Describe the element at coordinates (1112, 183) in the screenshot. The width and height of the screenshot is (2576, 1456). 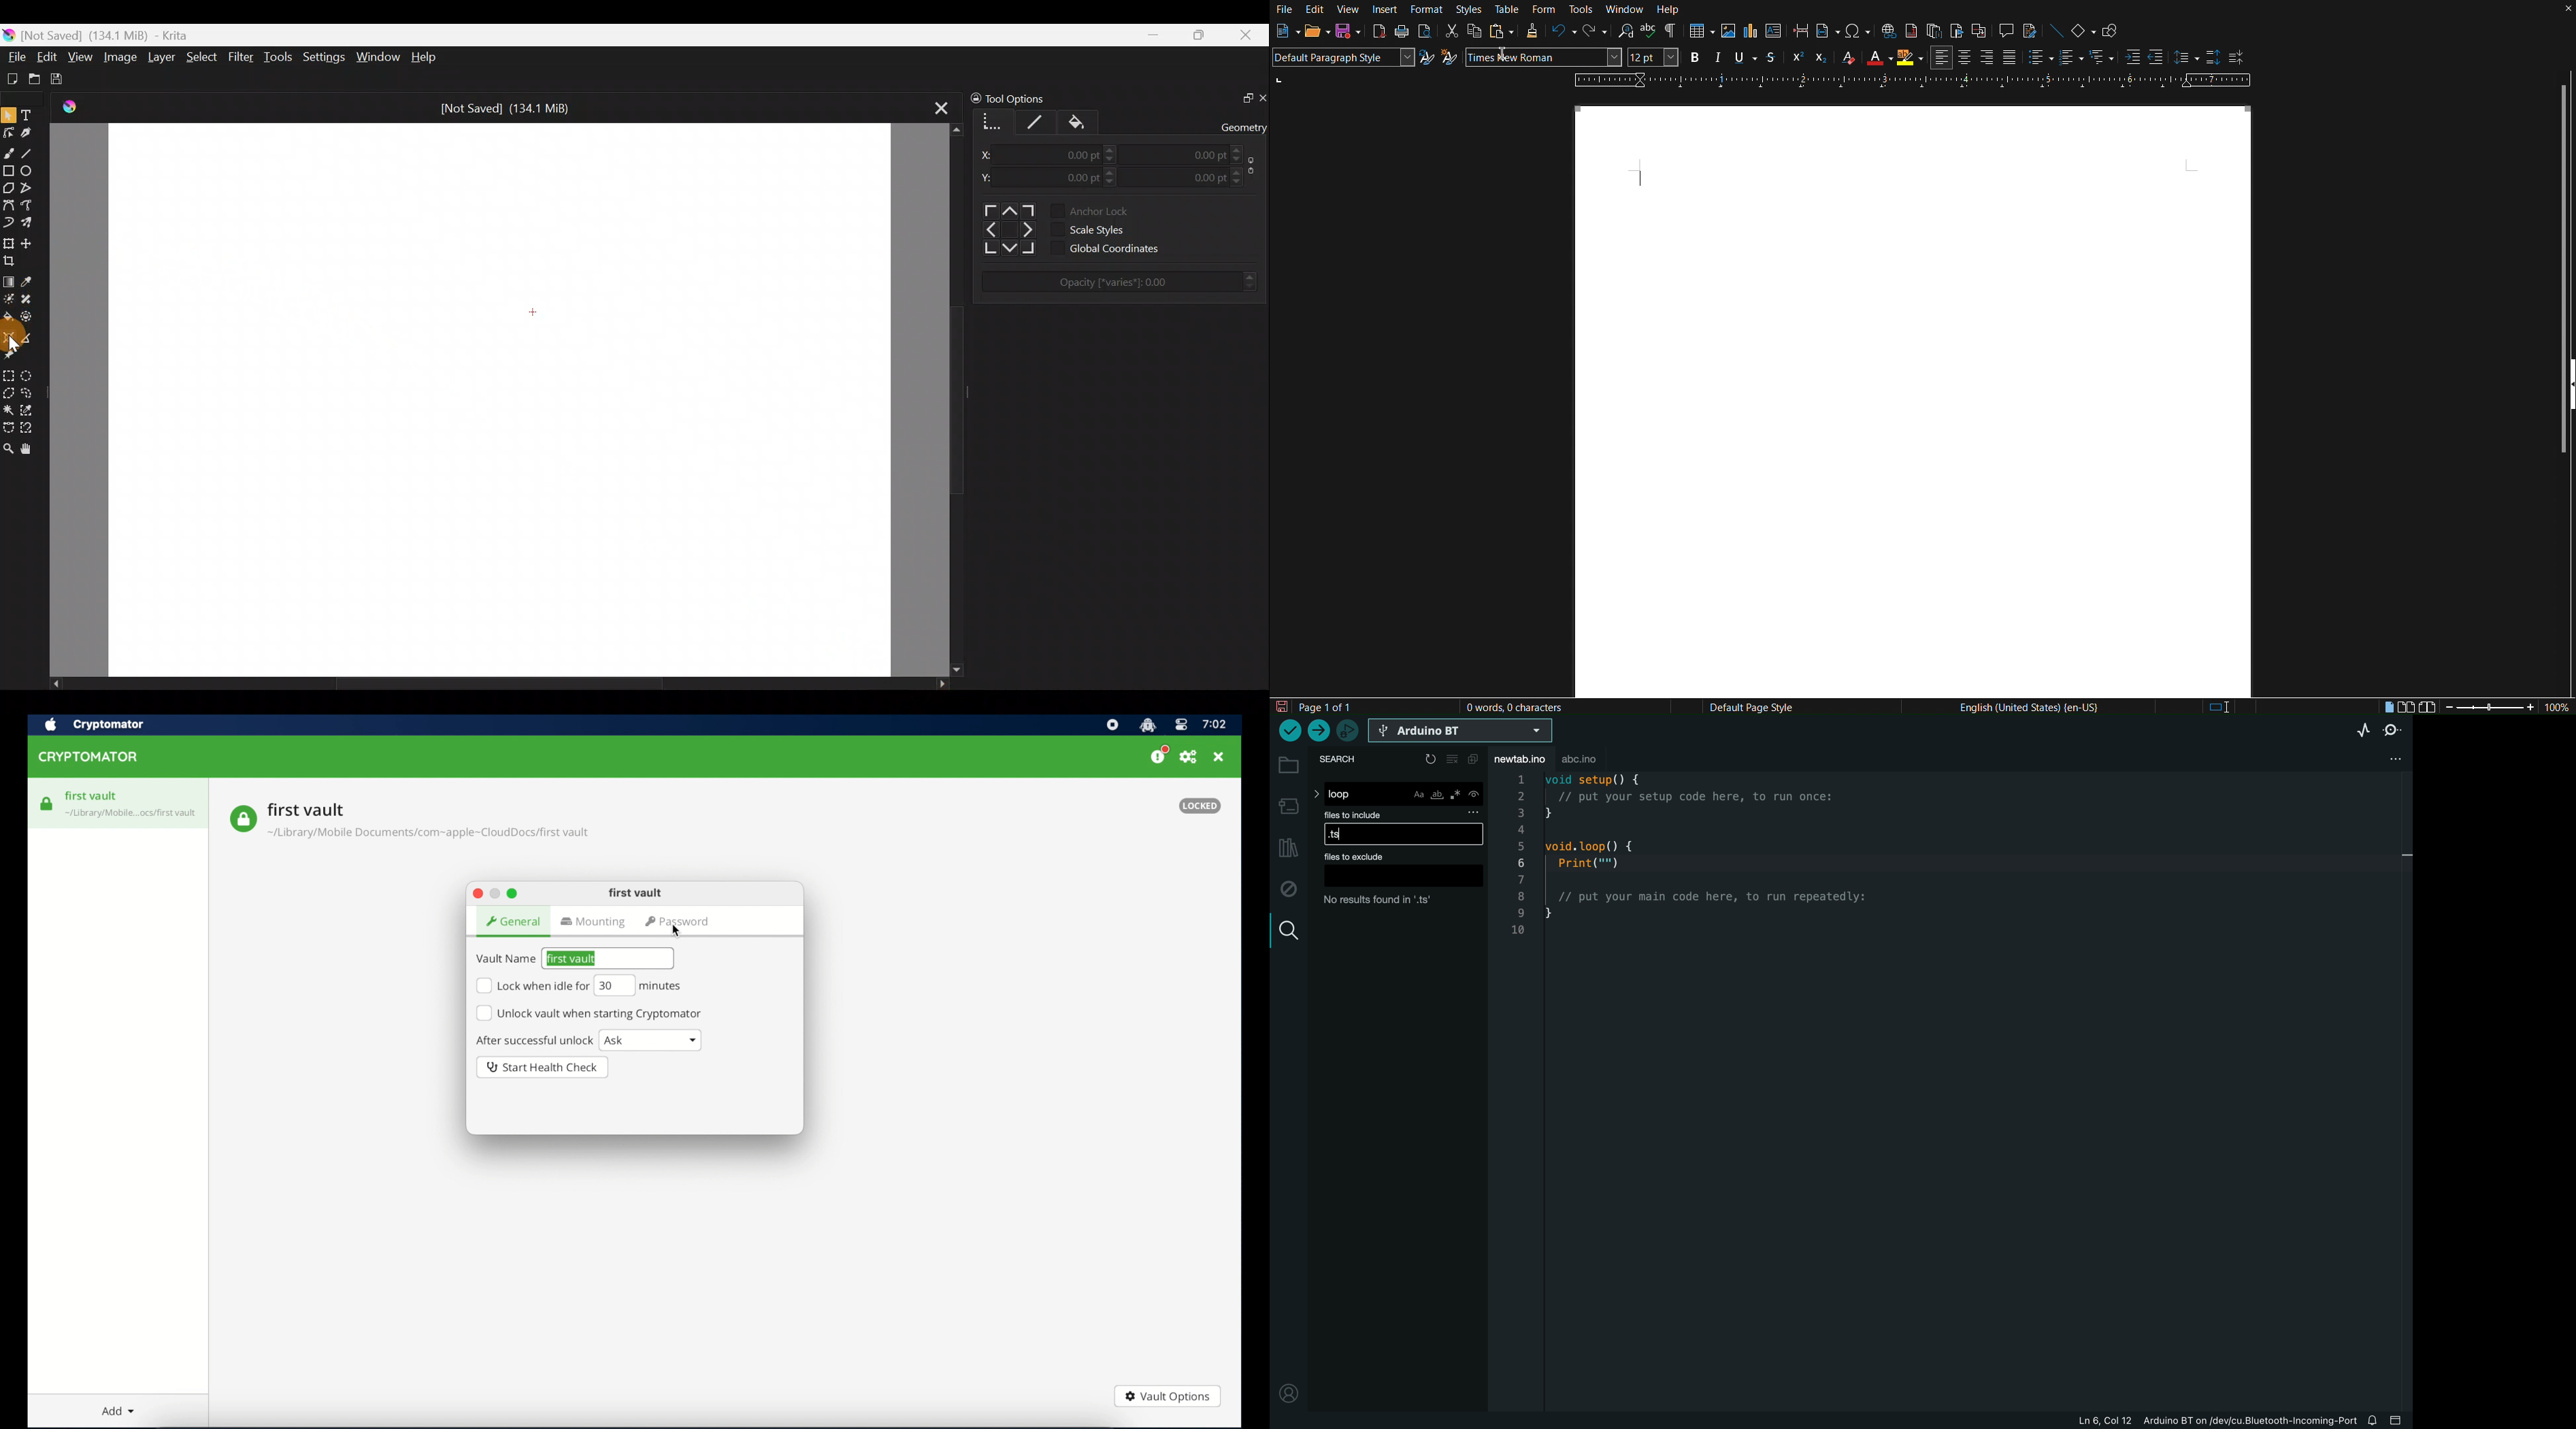
I see `Decrease` at that location.